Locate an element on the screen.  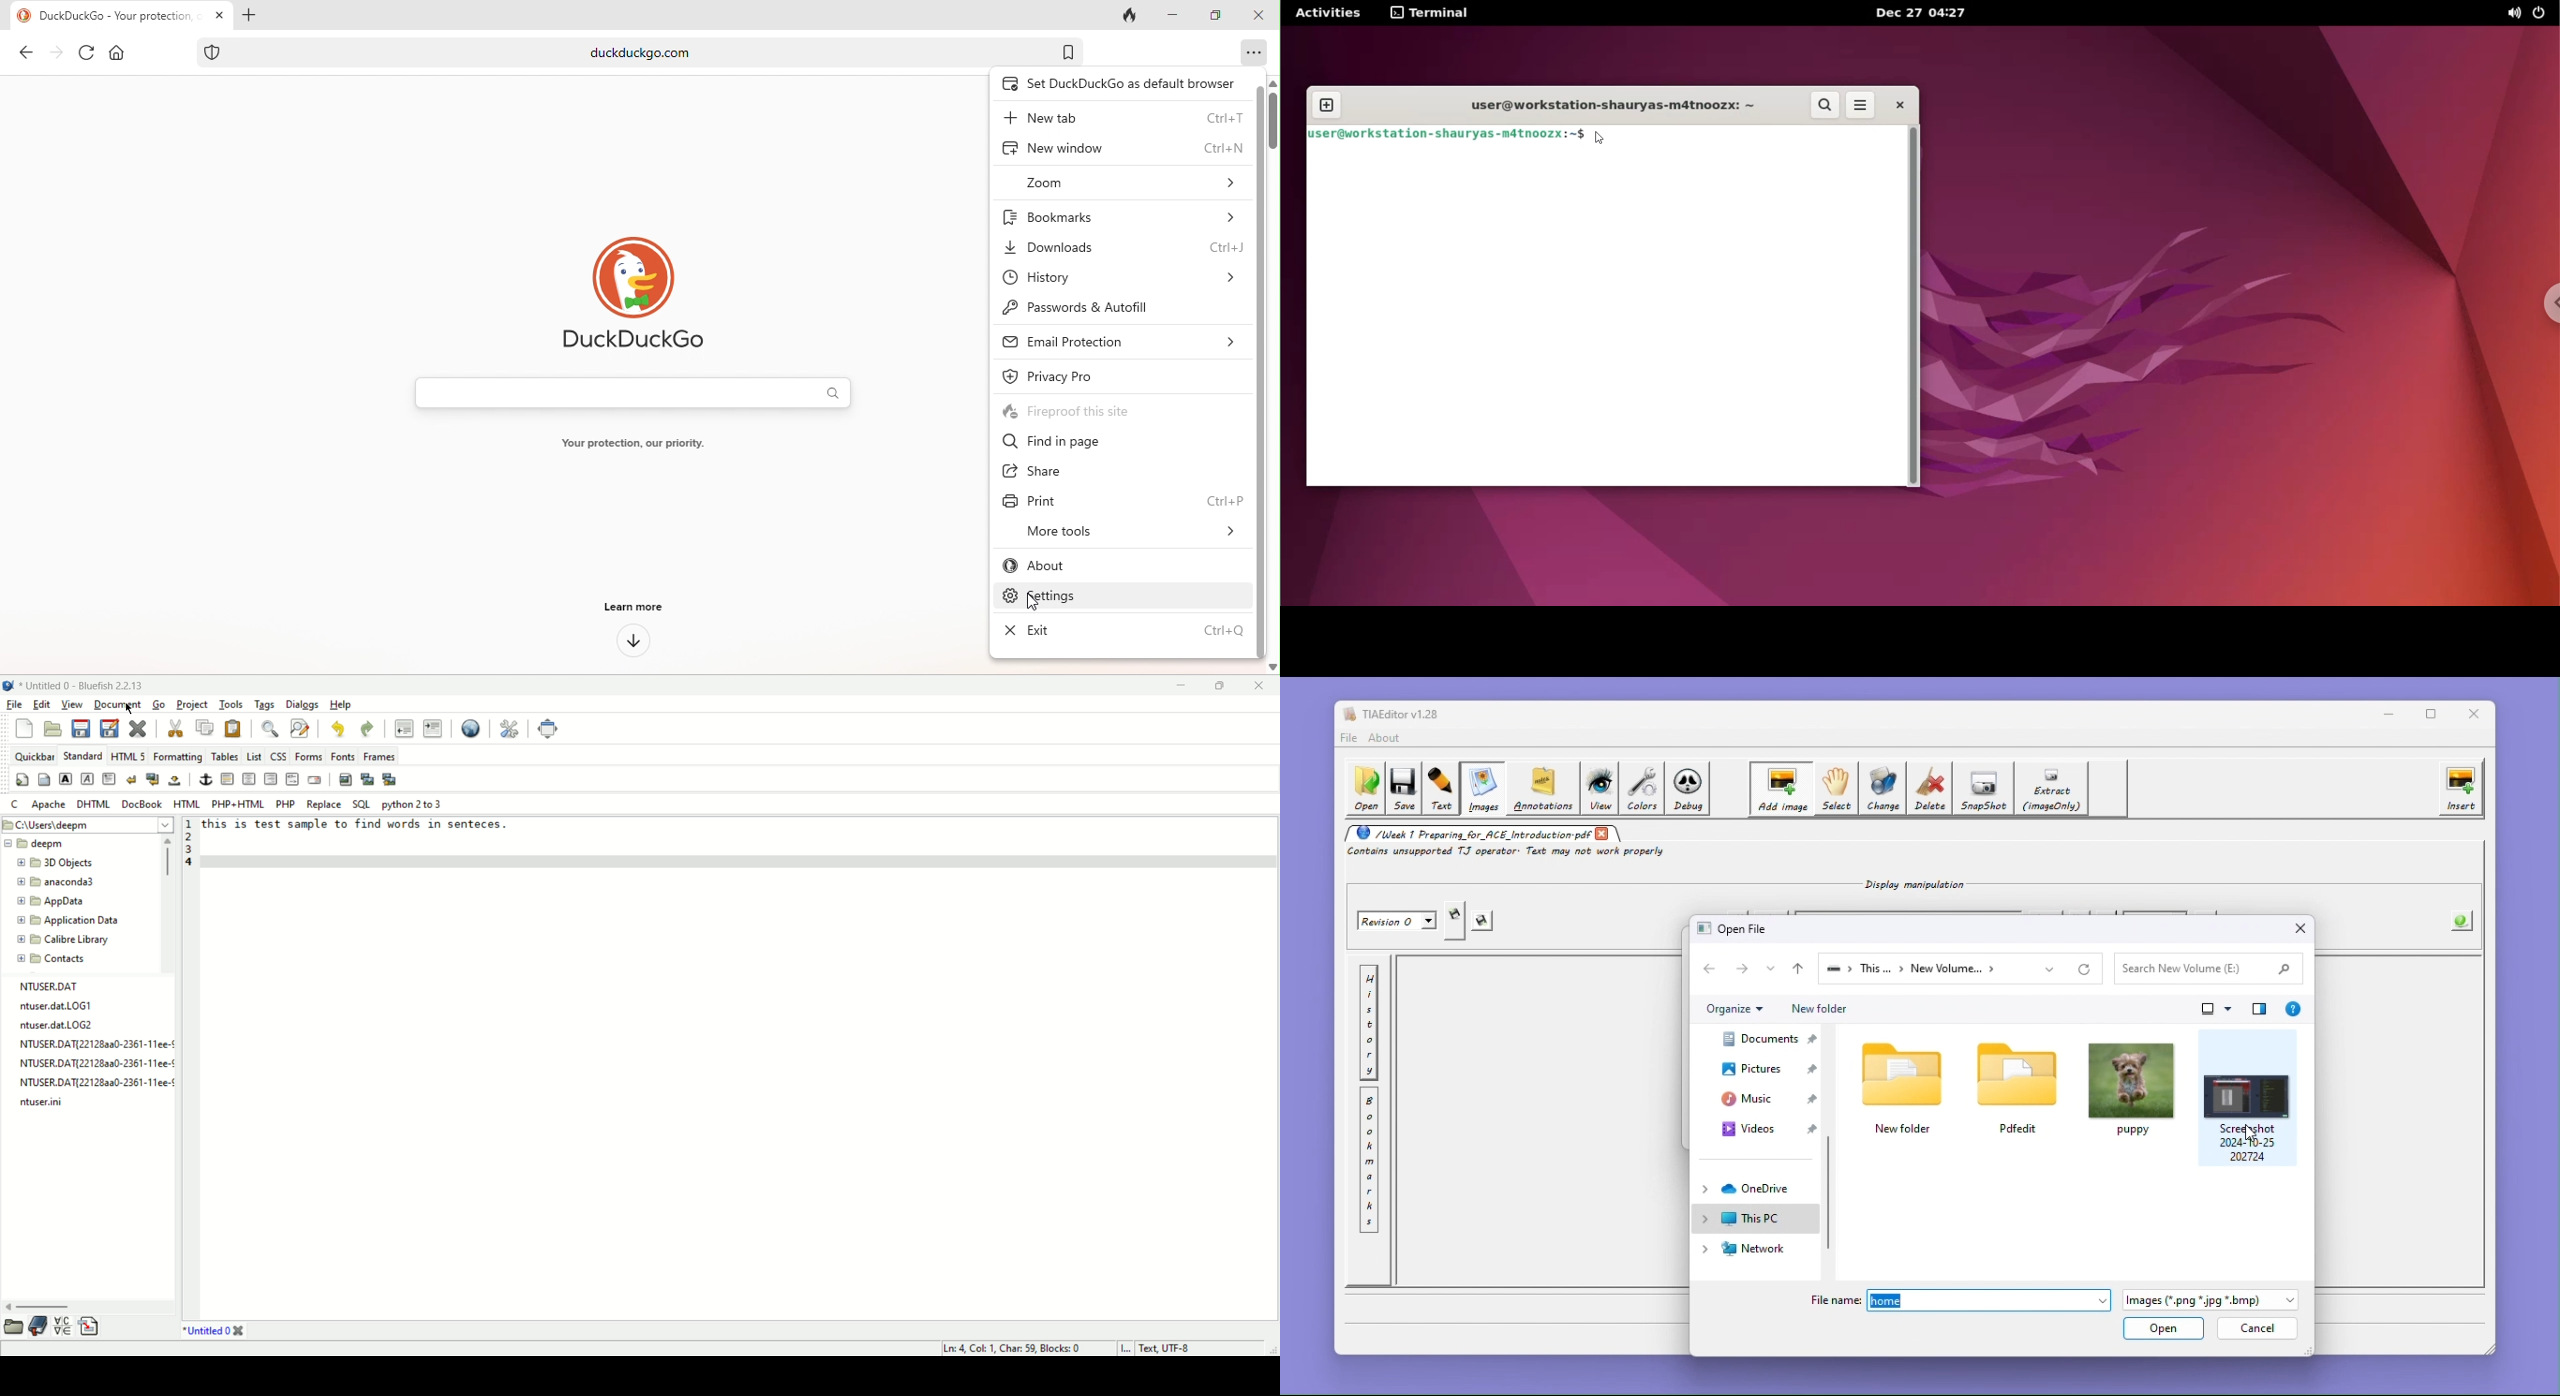
unident is located at coordinates (404, 728).